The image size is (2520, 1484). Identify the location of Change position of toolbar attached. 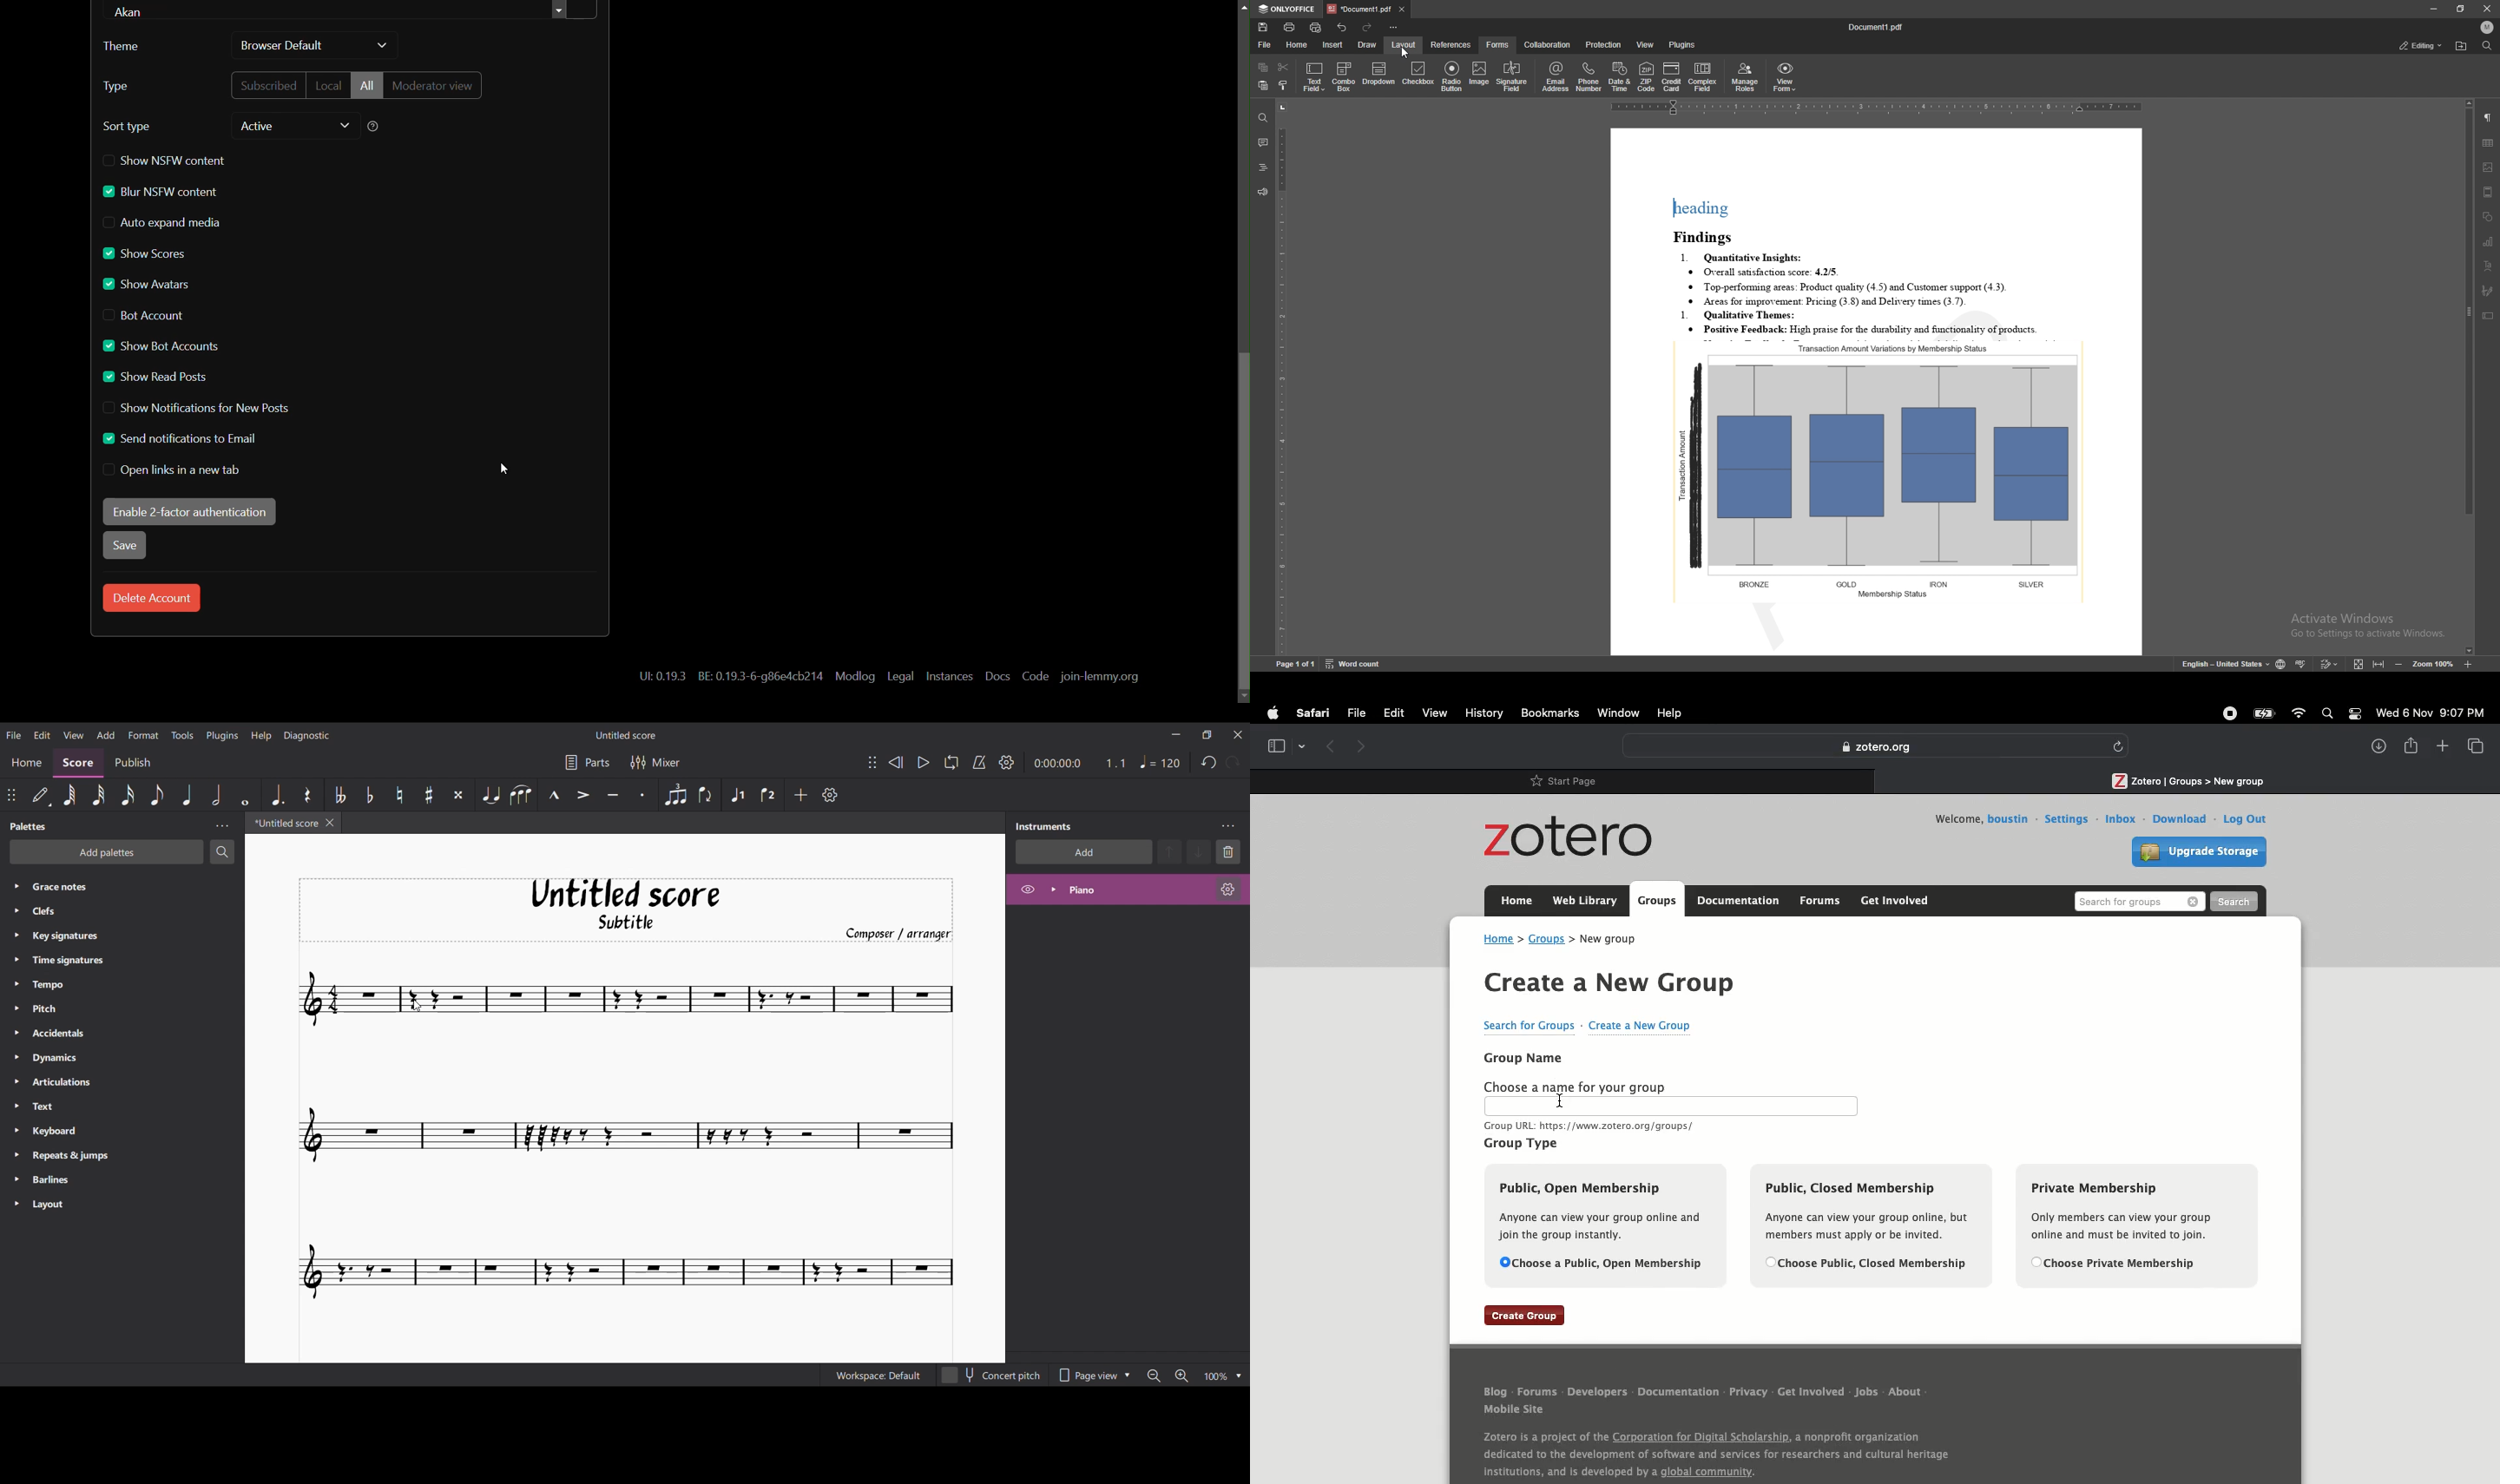
(11, 795).